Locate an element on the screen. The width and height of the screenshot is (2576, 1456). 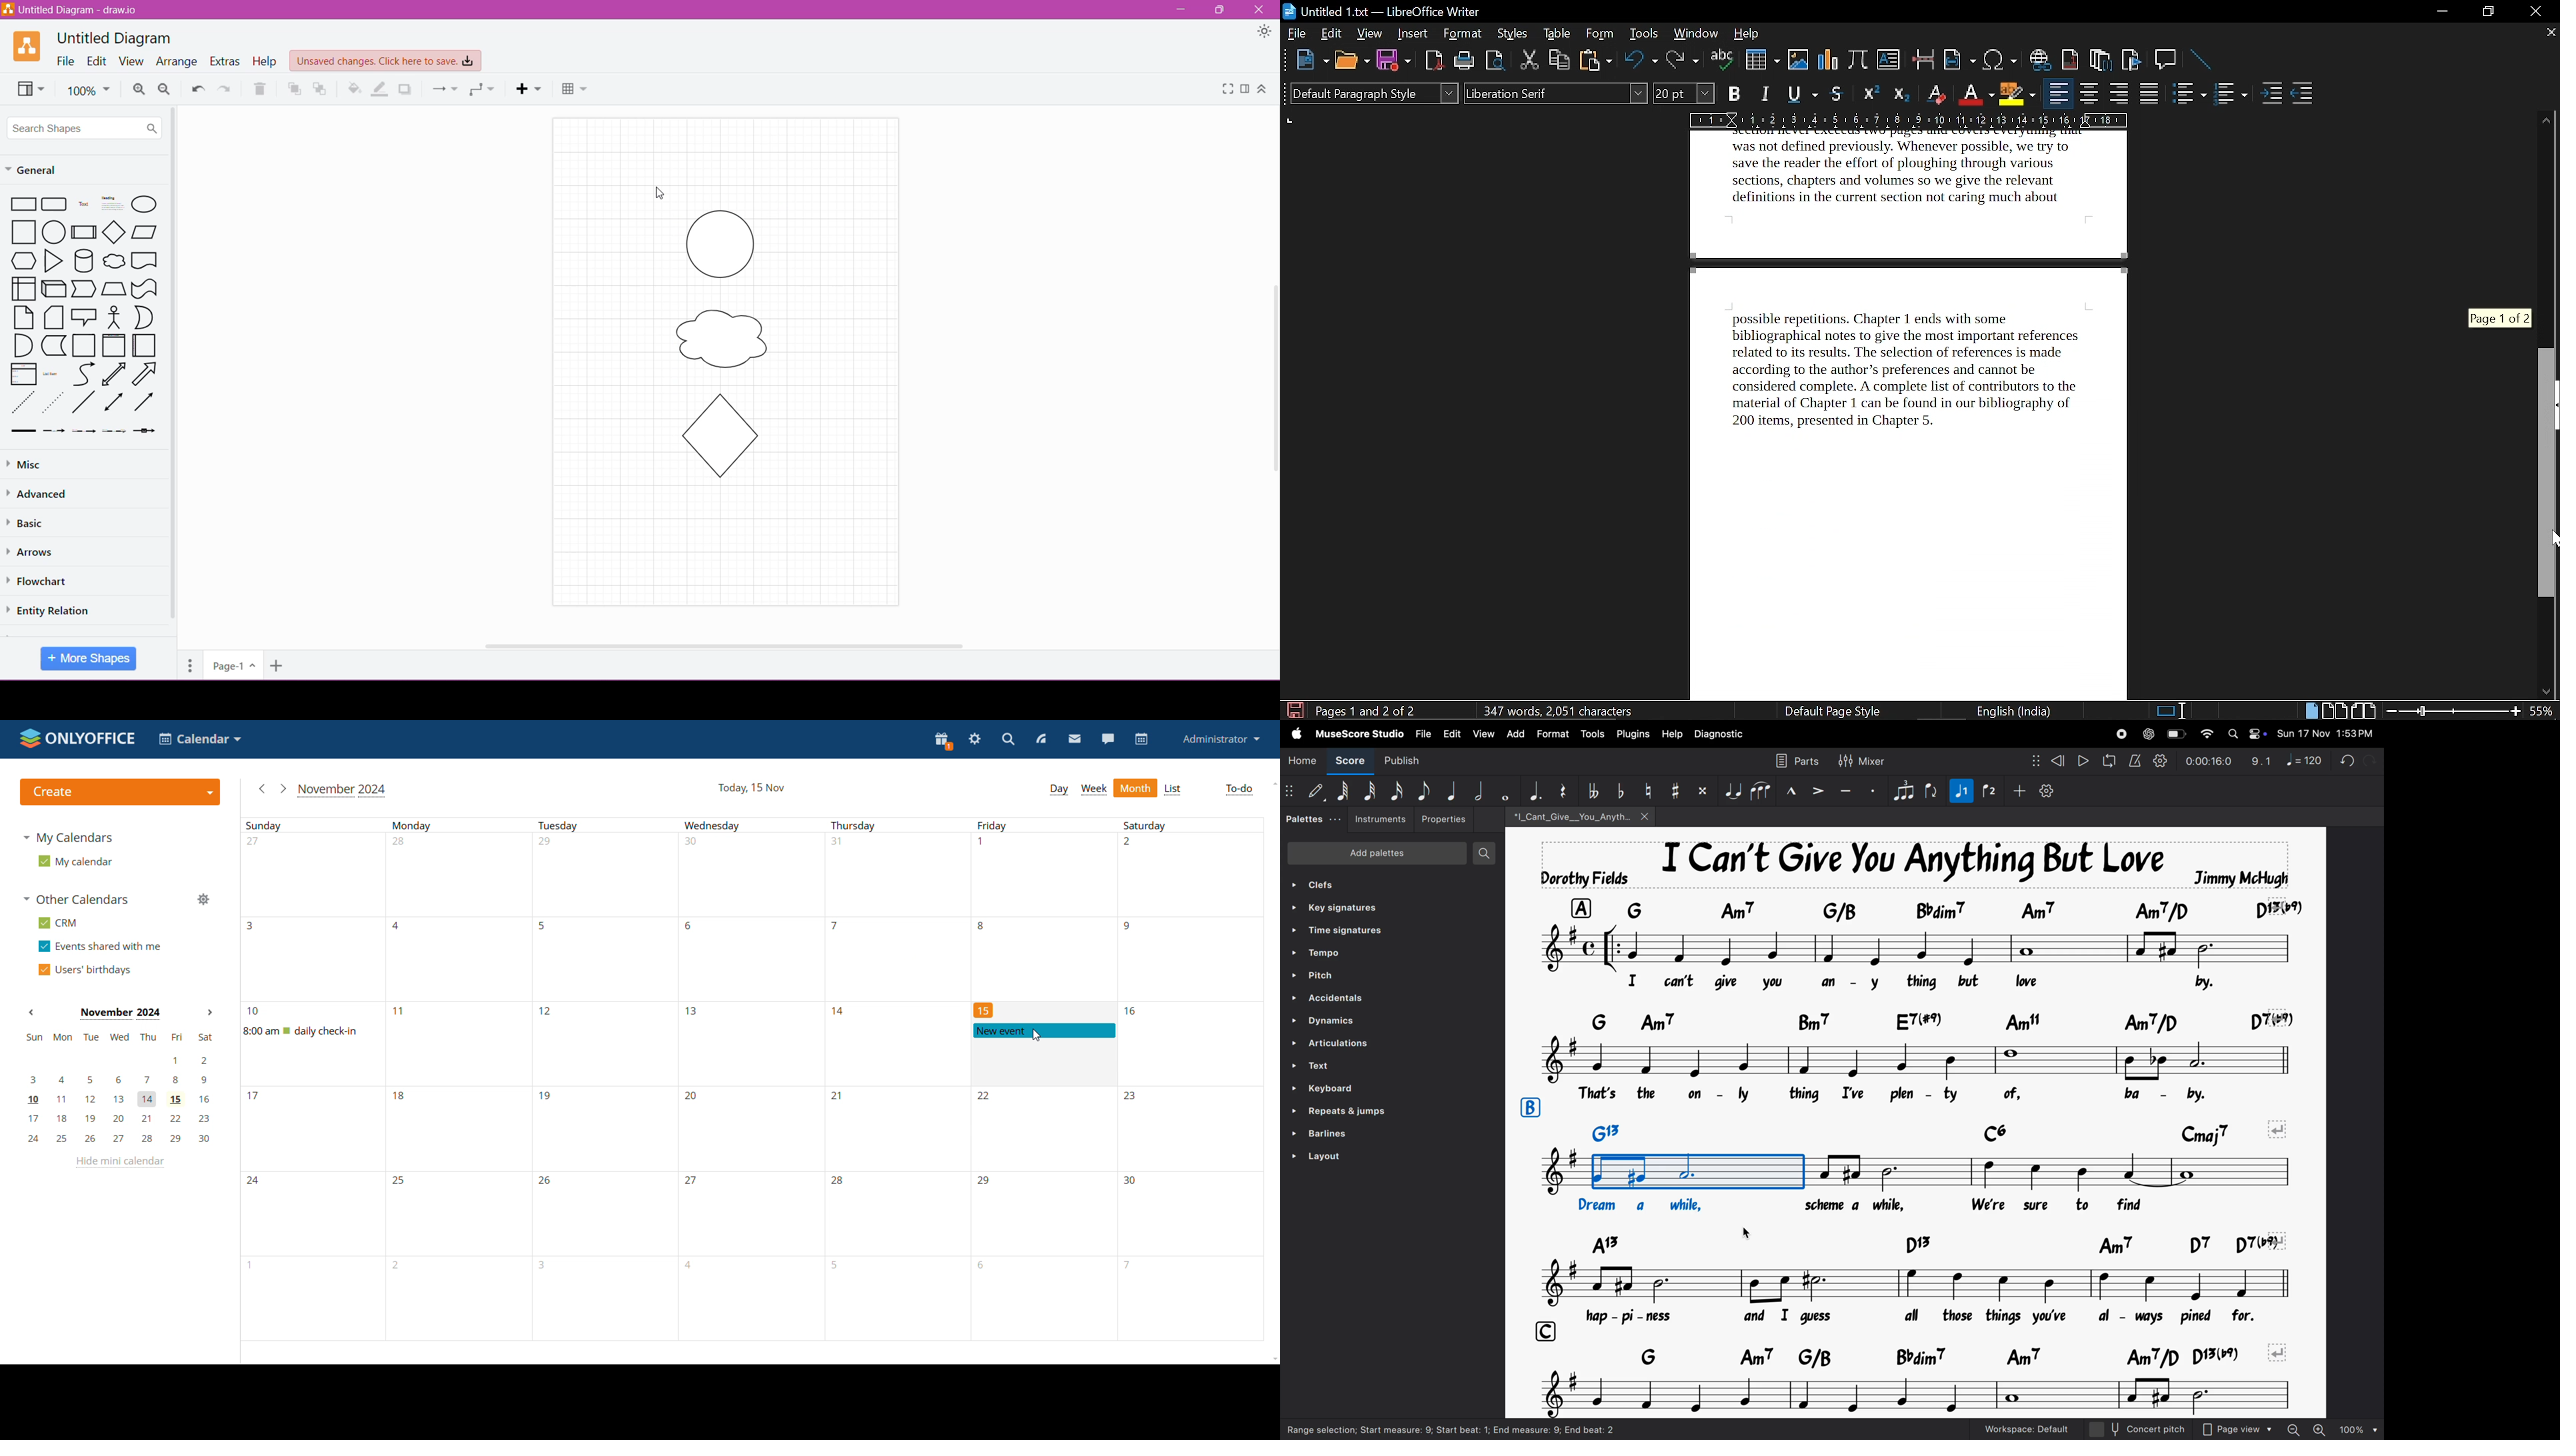
Close is located at coordinates (1259, 10).